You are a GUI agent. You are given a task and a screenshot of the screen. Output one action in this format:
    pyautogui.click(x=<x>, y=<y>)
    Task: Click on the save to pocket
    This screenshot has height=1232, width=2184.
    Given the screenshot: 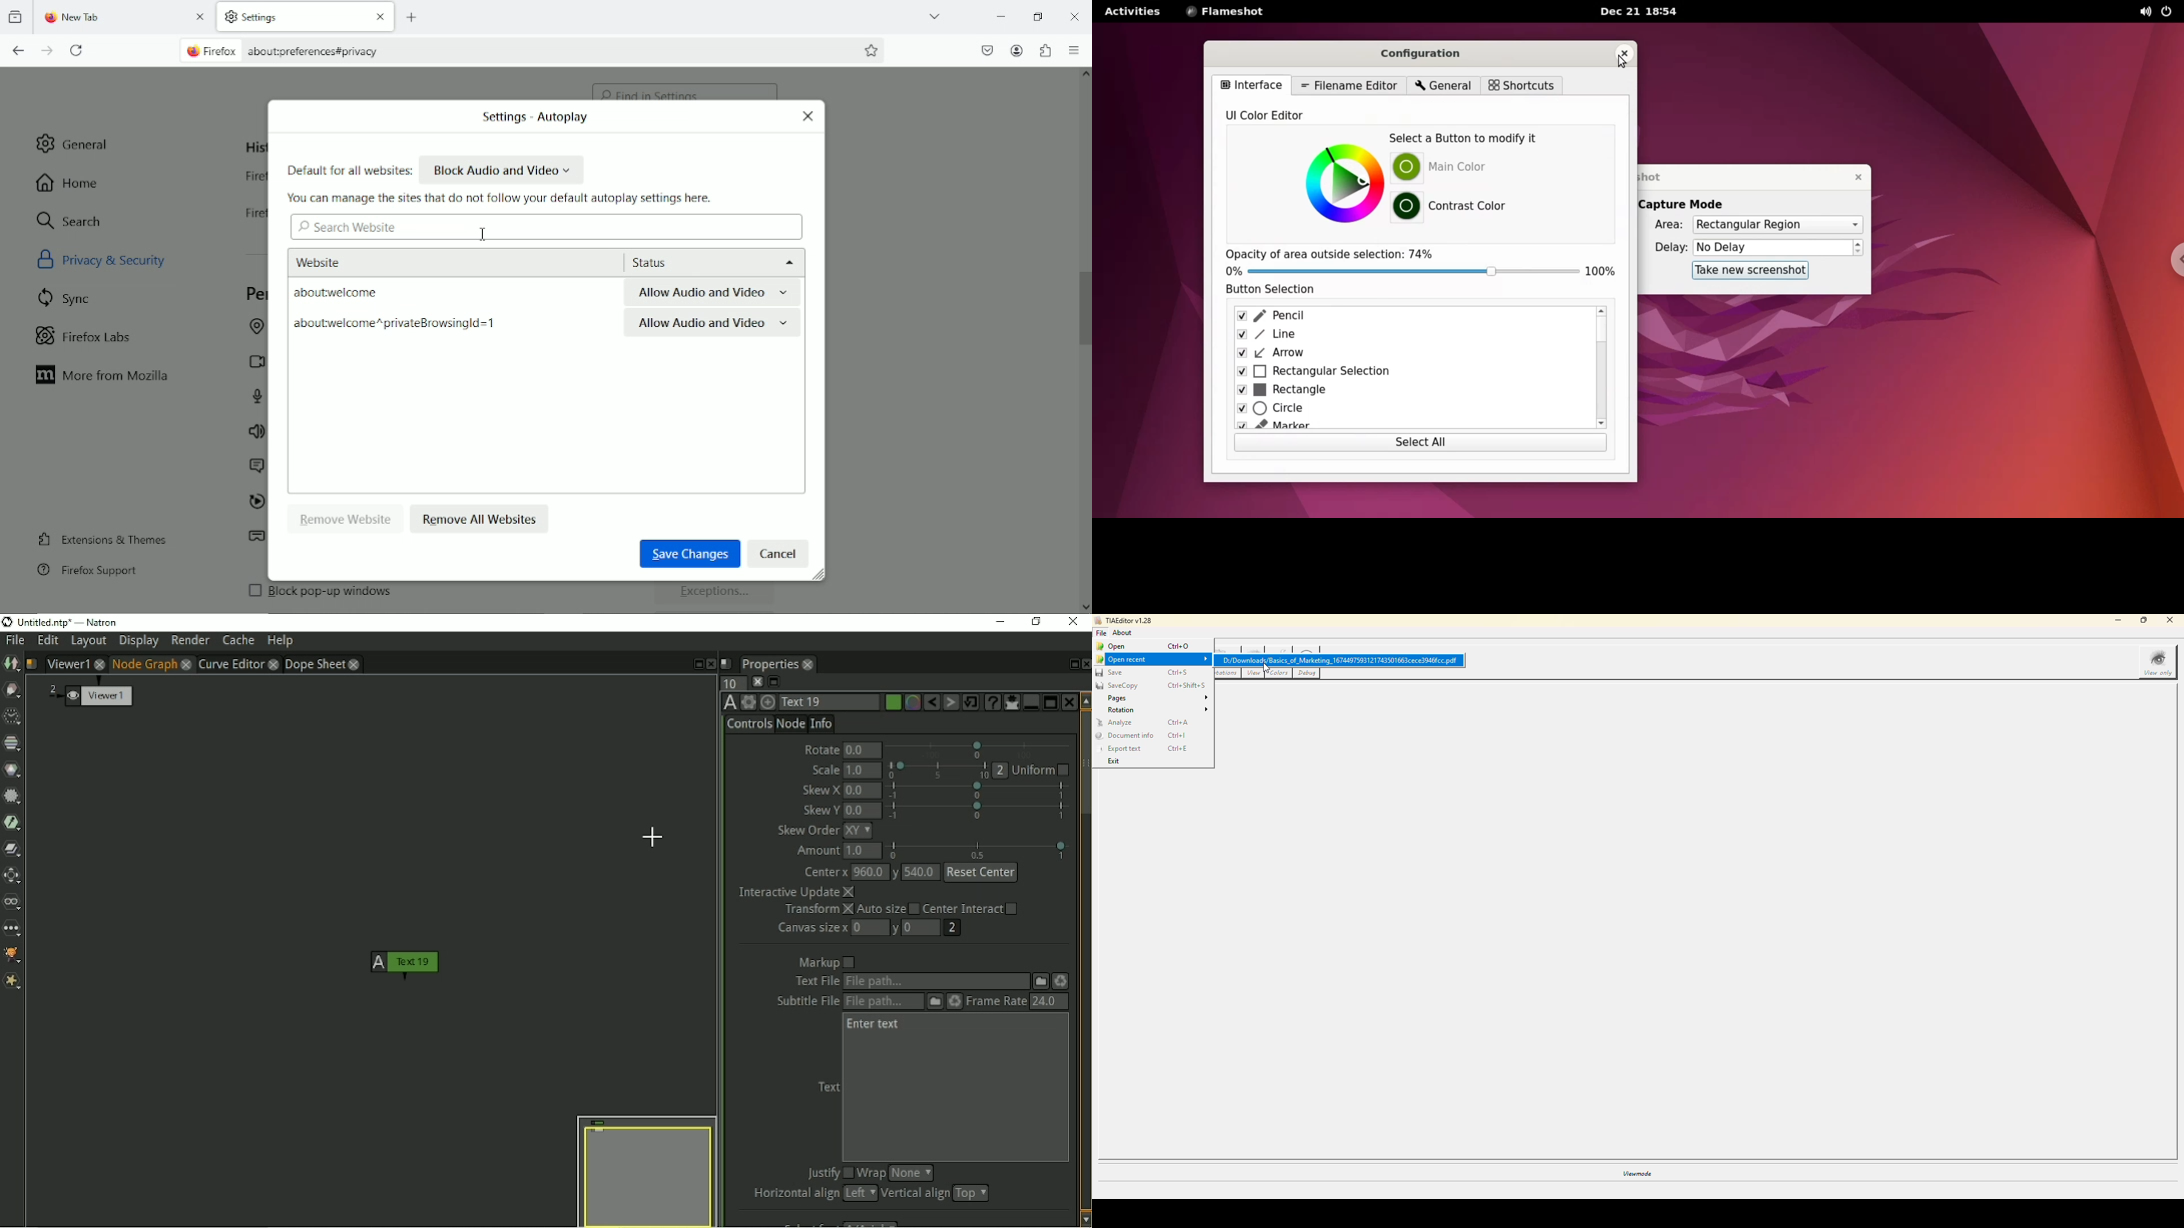 What is the action you would take?
    pyautogui.click(x=986, y=48)
    